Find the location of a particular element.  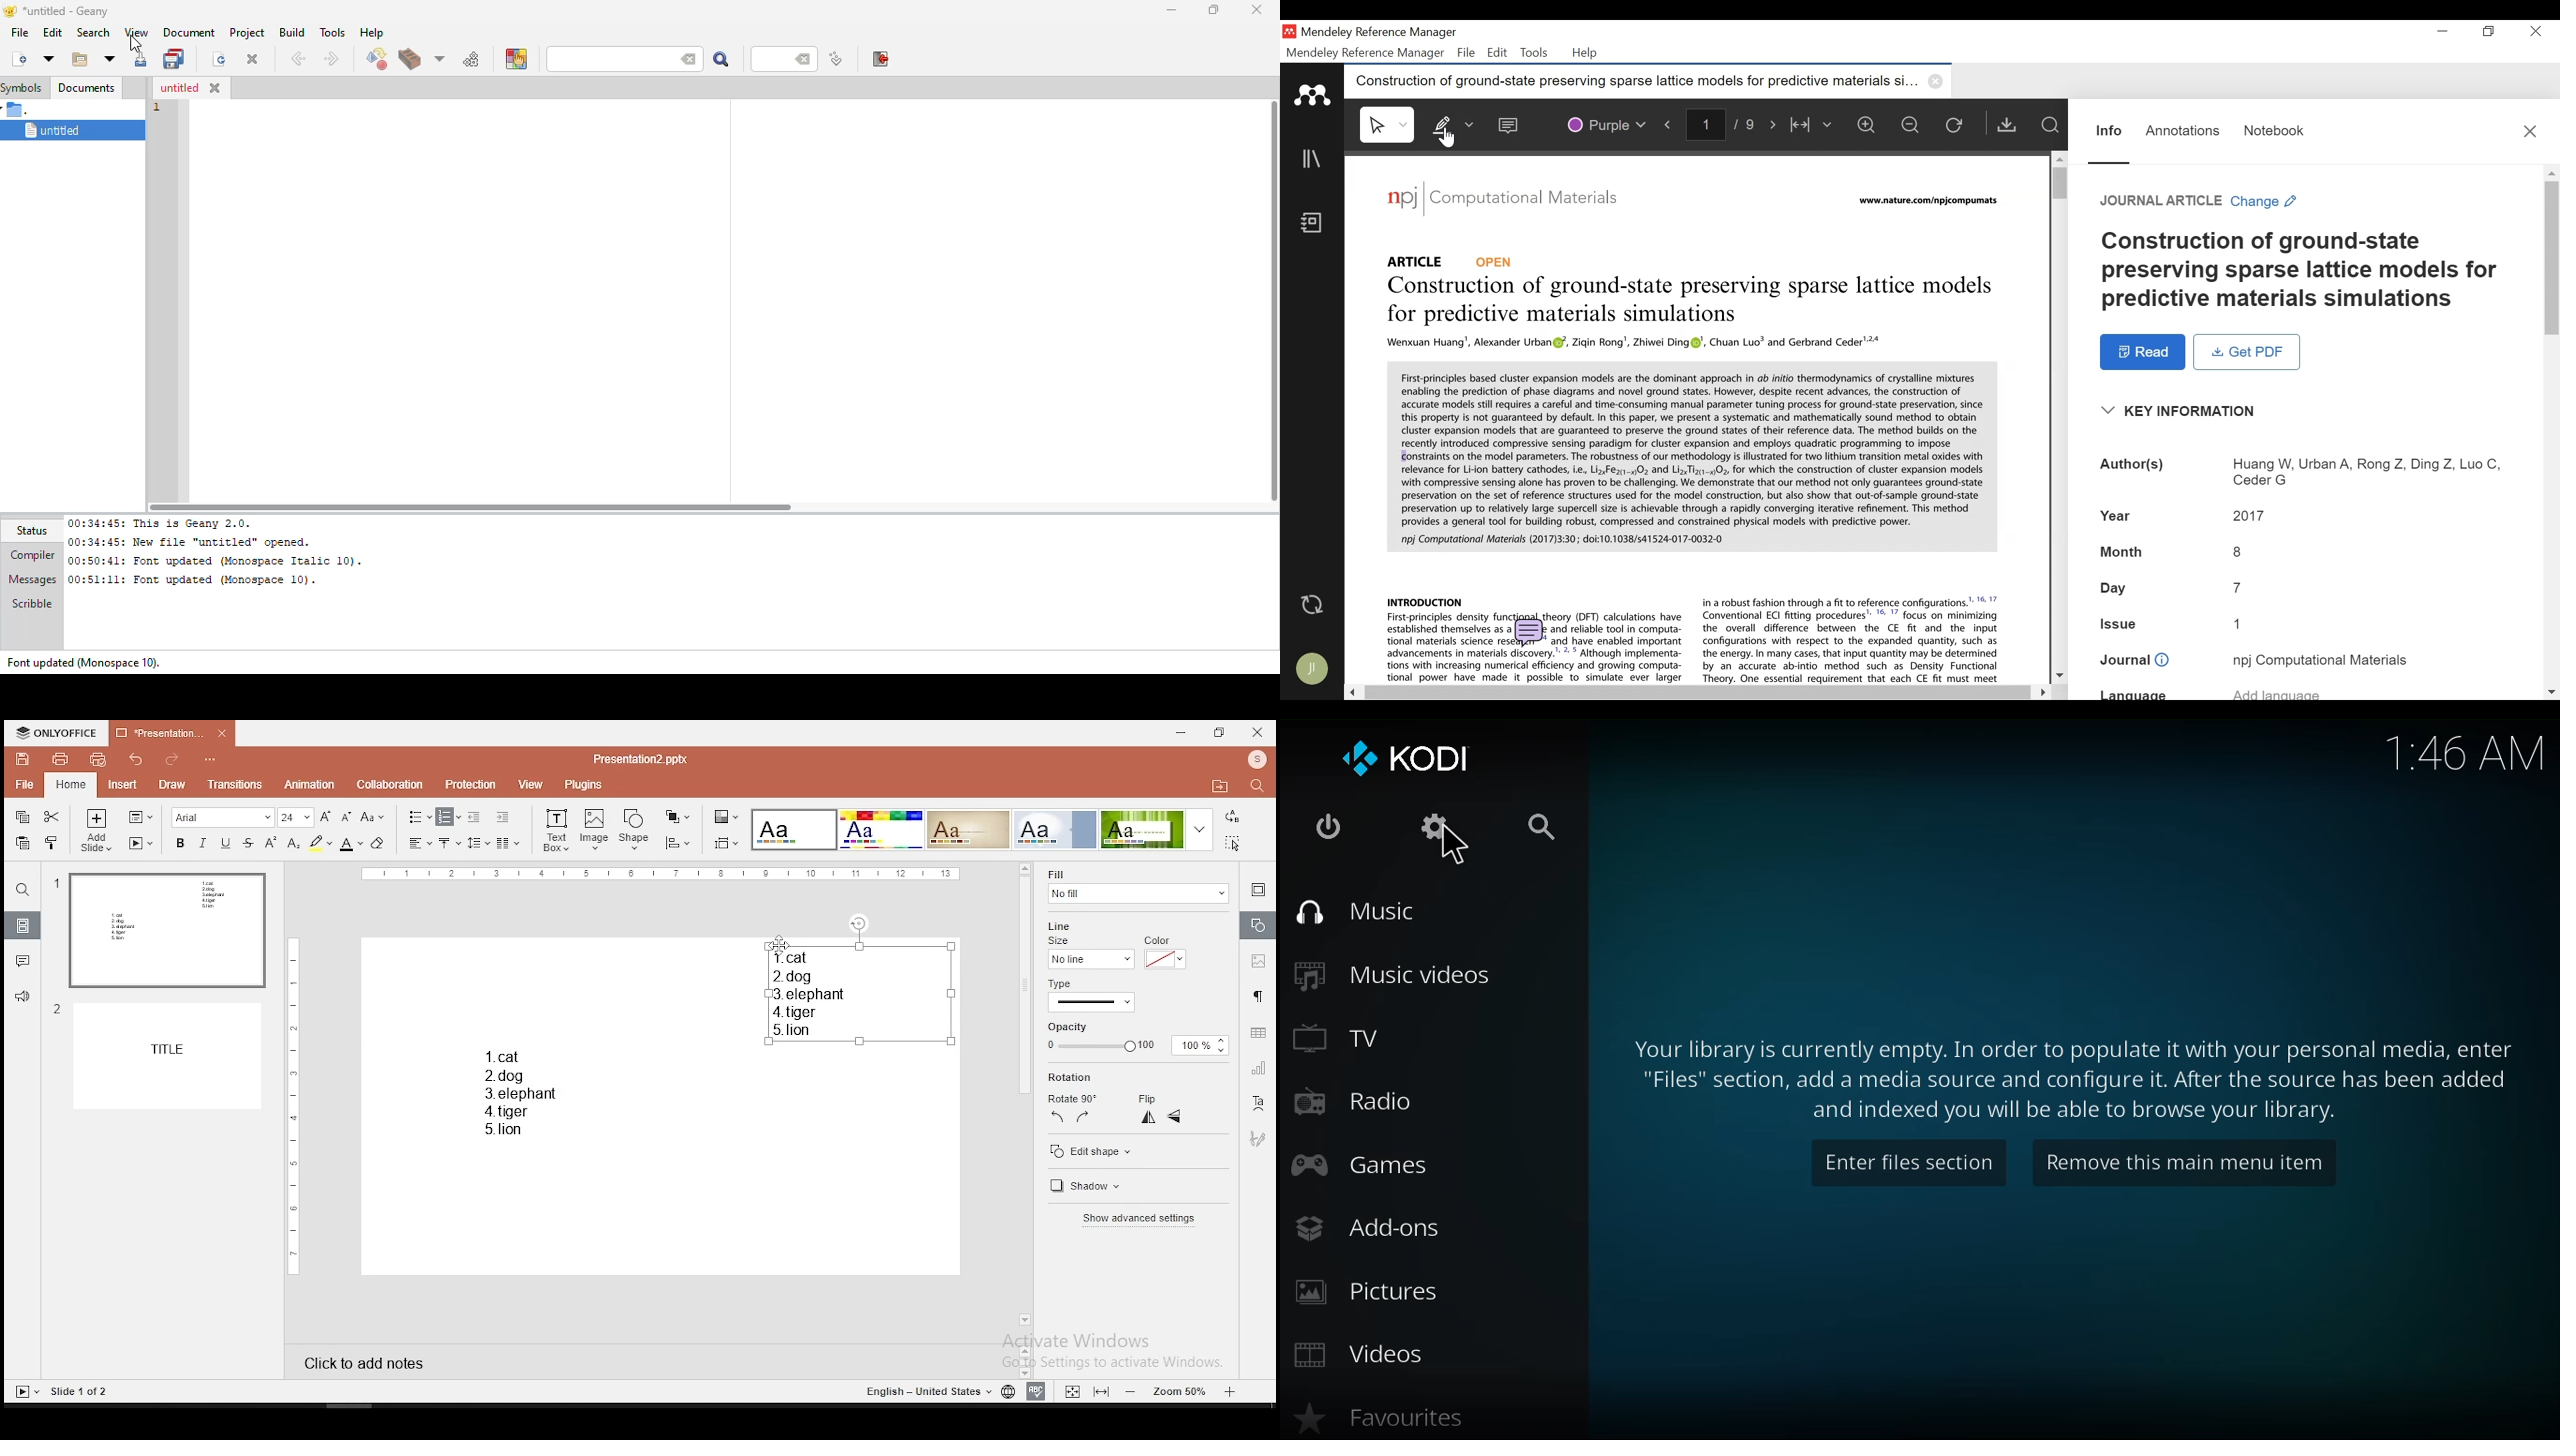

Year is located at coordinates (2250, 514).